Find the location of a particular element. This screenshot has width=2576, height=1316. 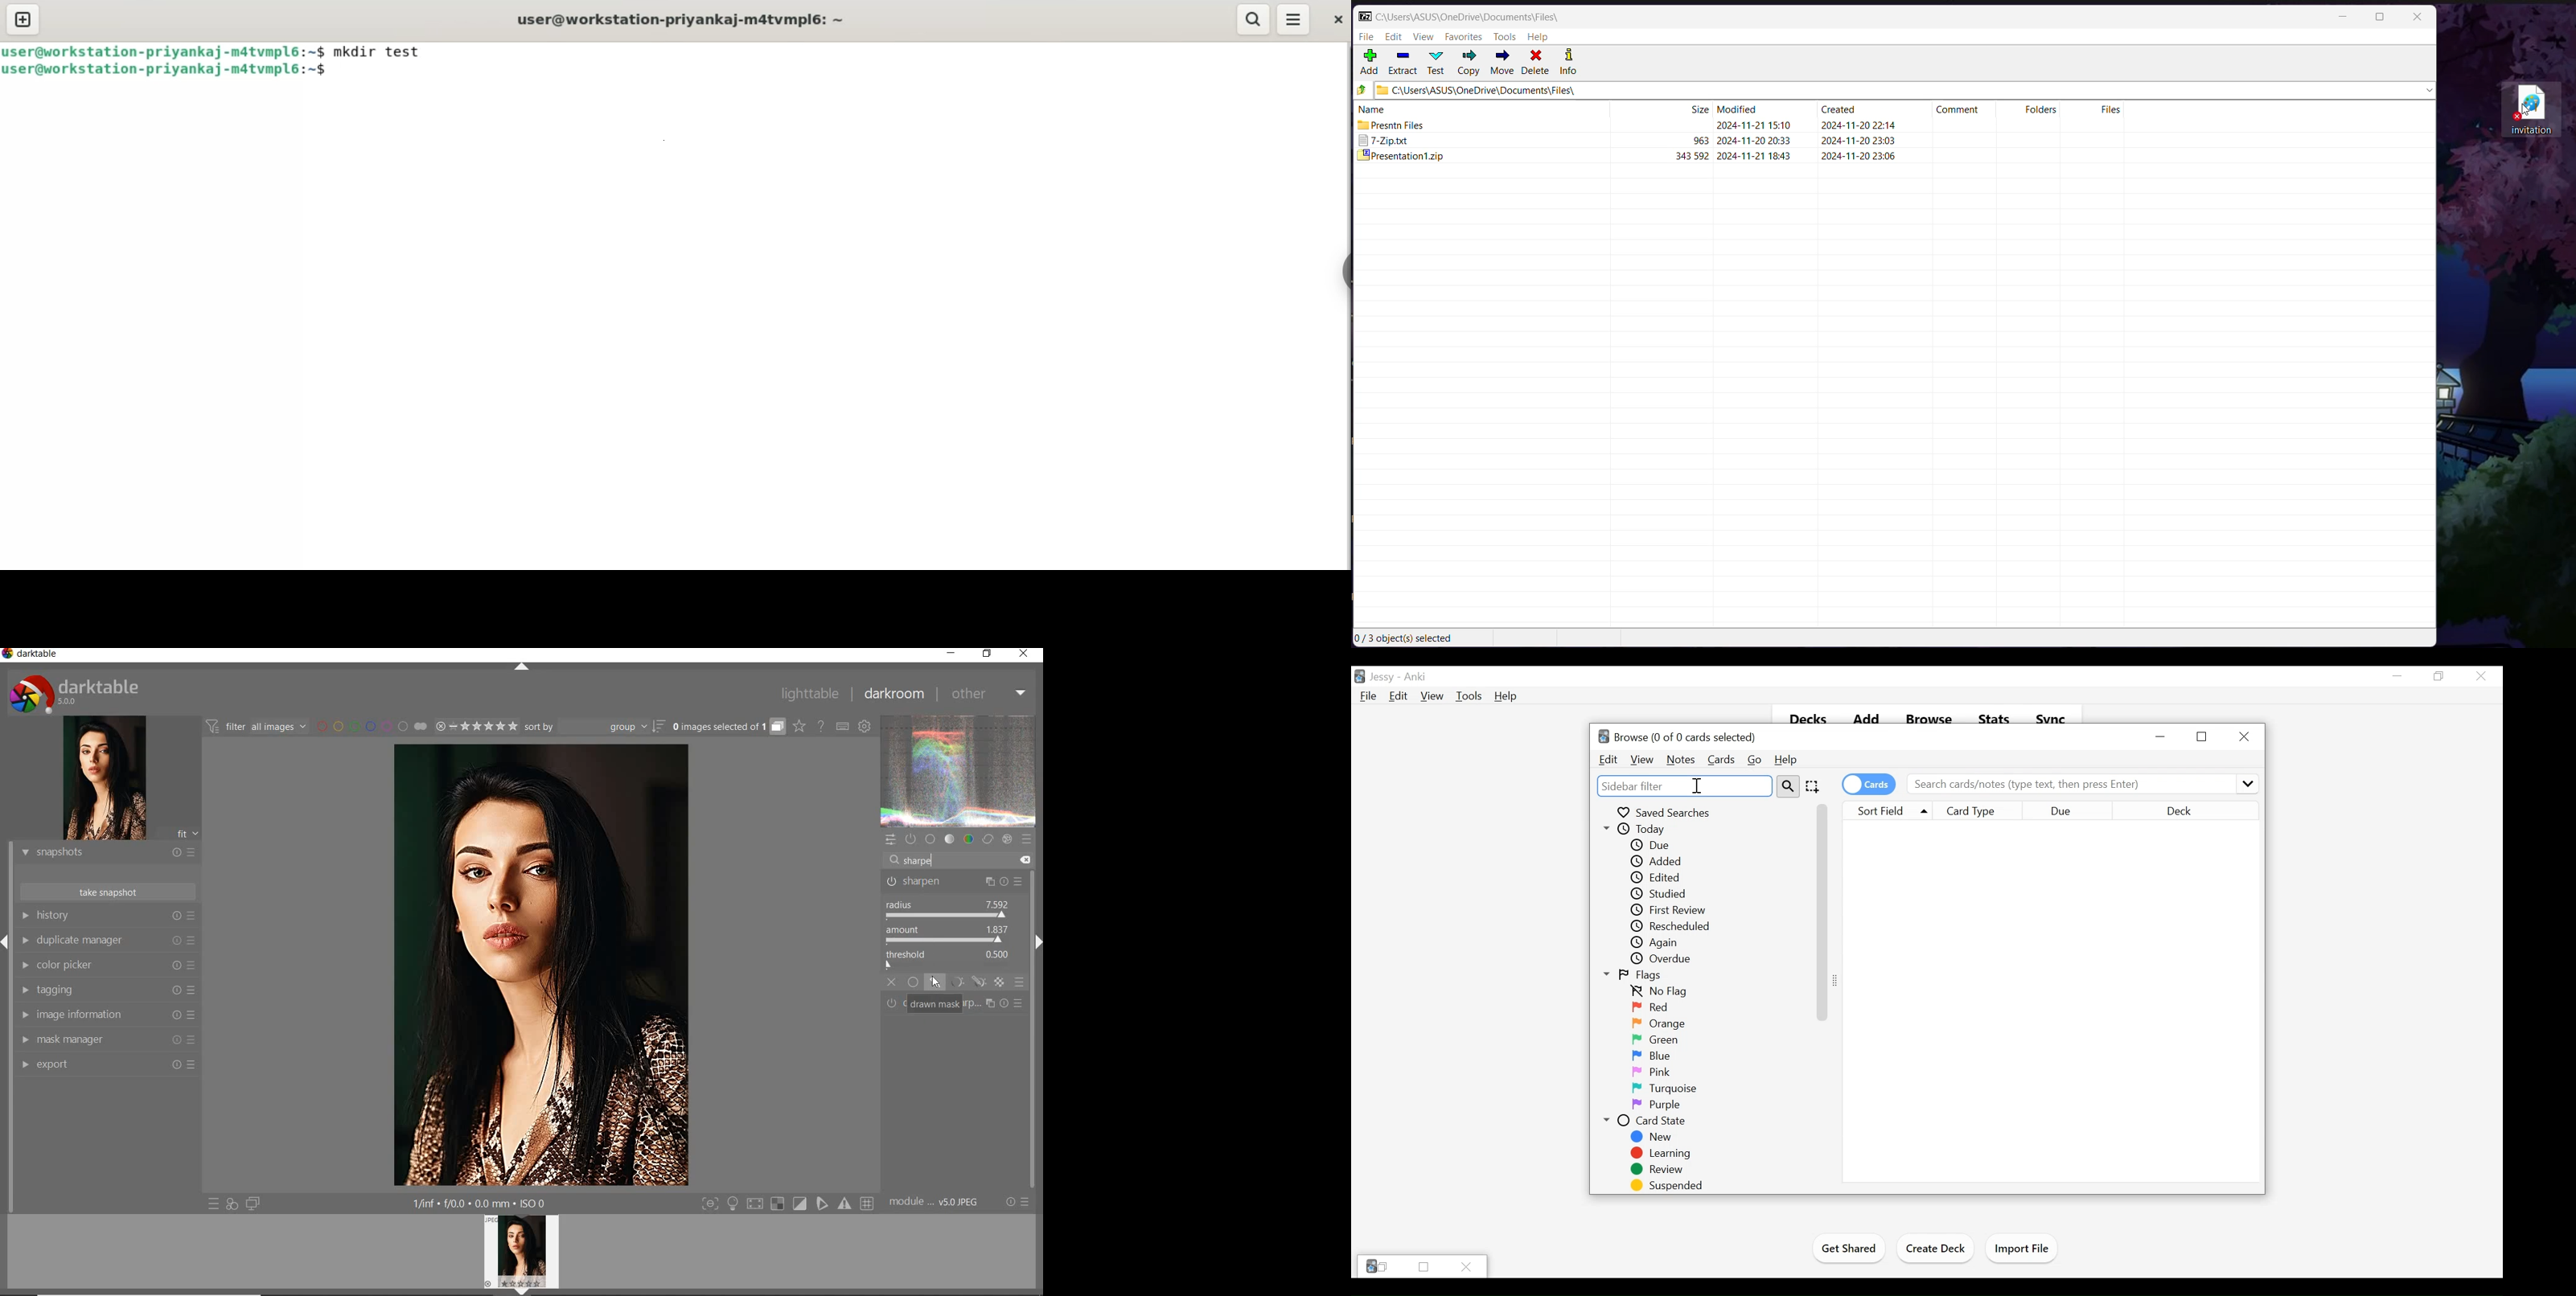

Purple is located at coordinates (1655, 1105).